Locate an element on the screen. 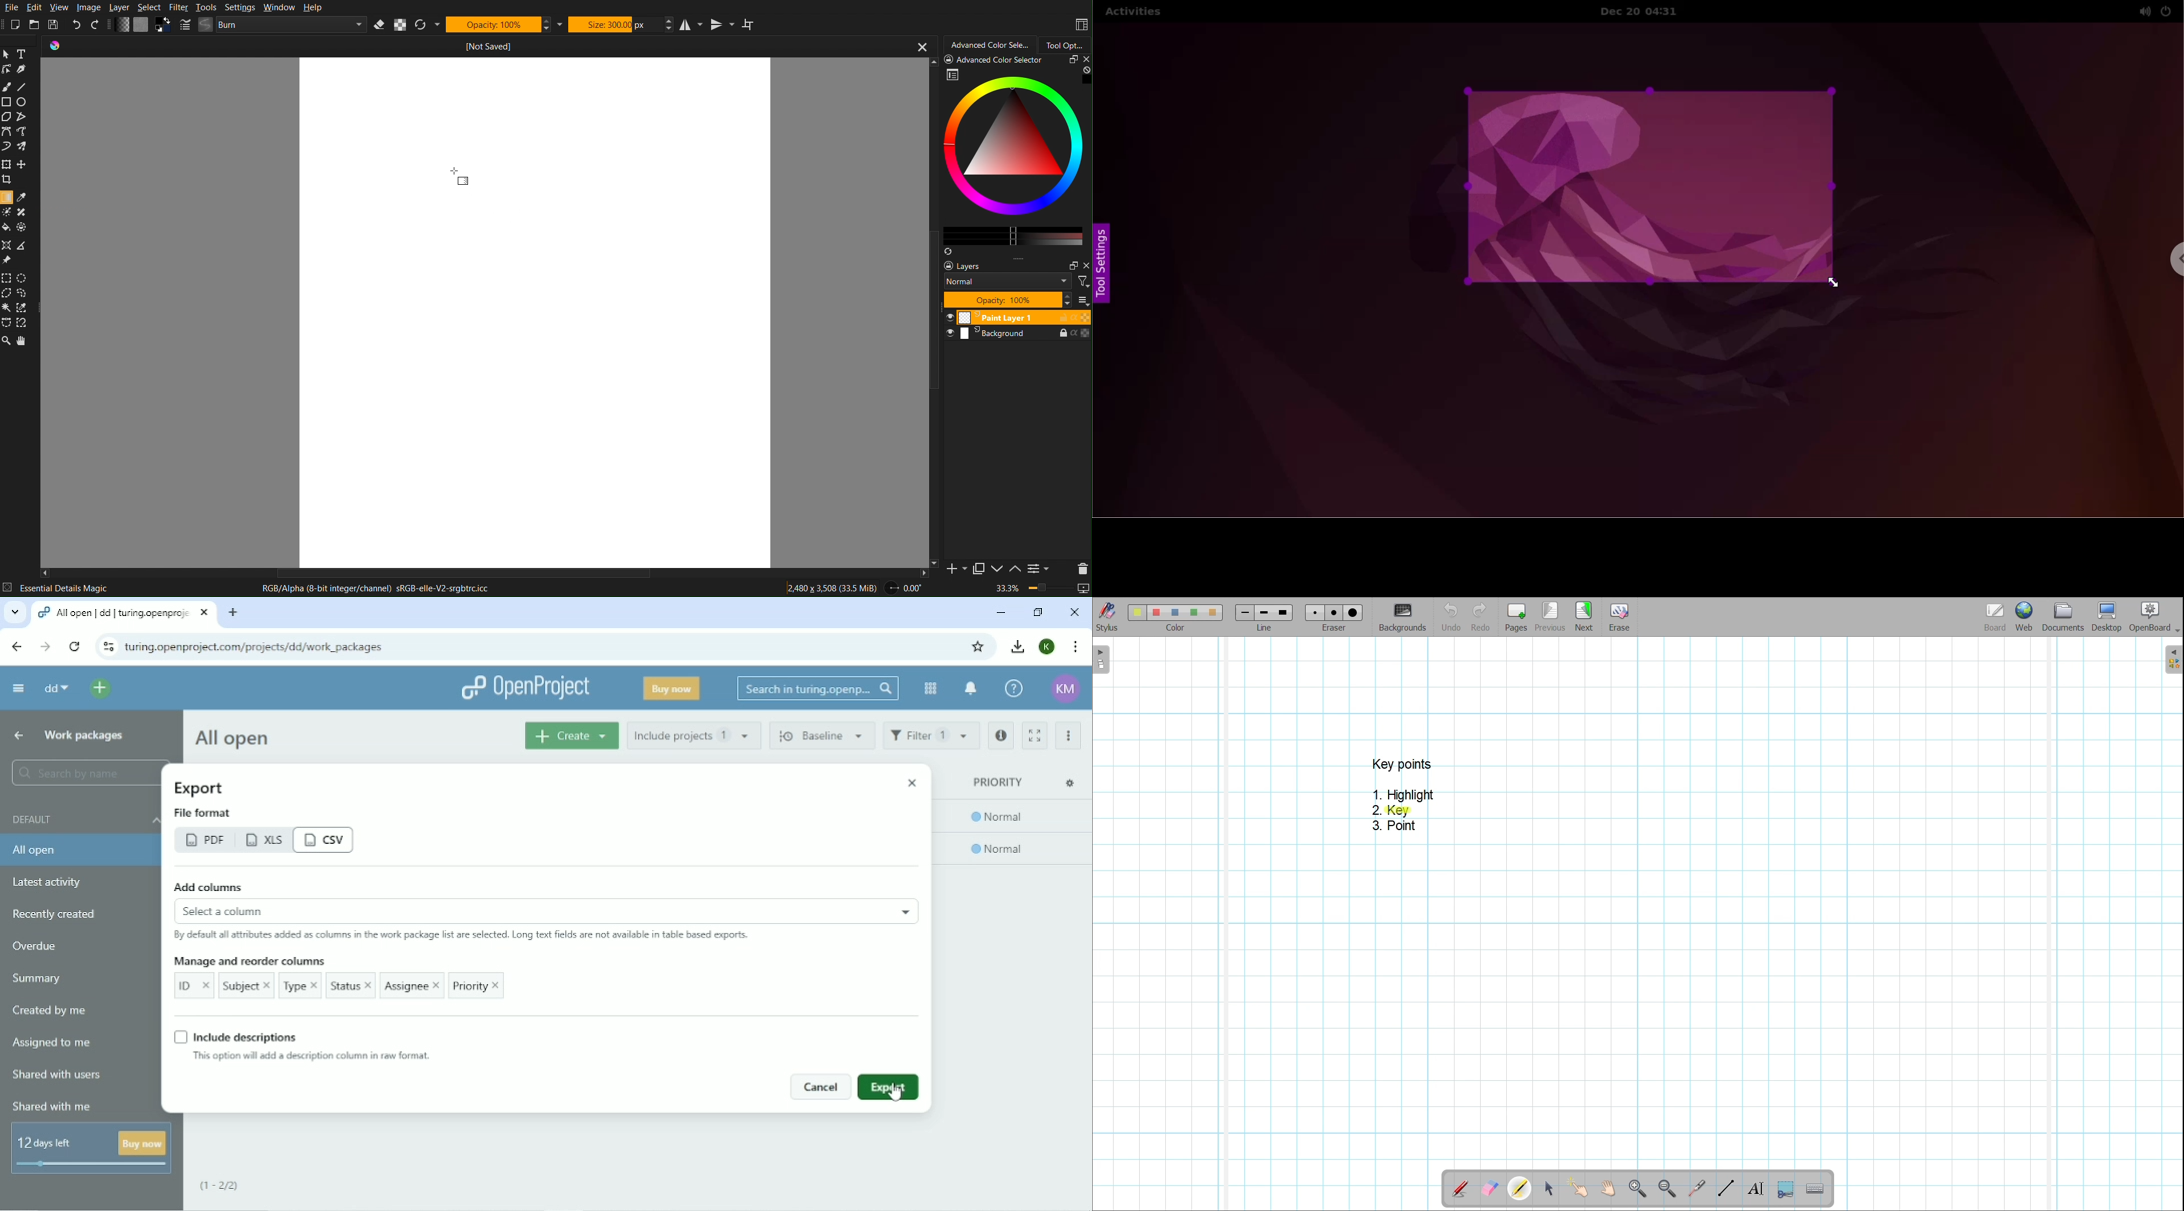 This screenshot has height=1232, width=2184. Manage and reorder columns is located at coordinates (250, 961).